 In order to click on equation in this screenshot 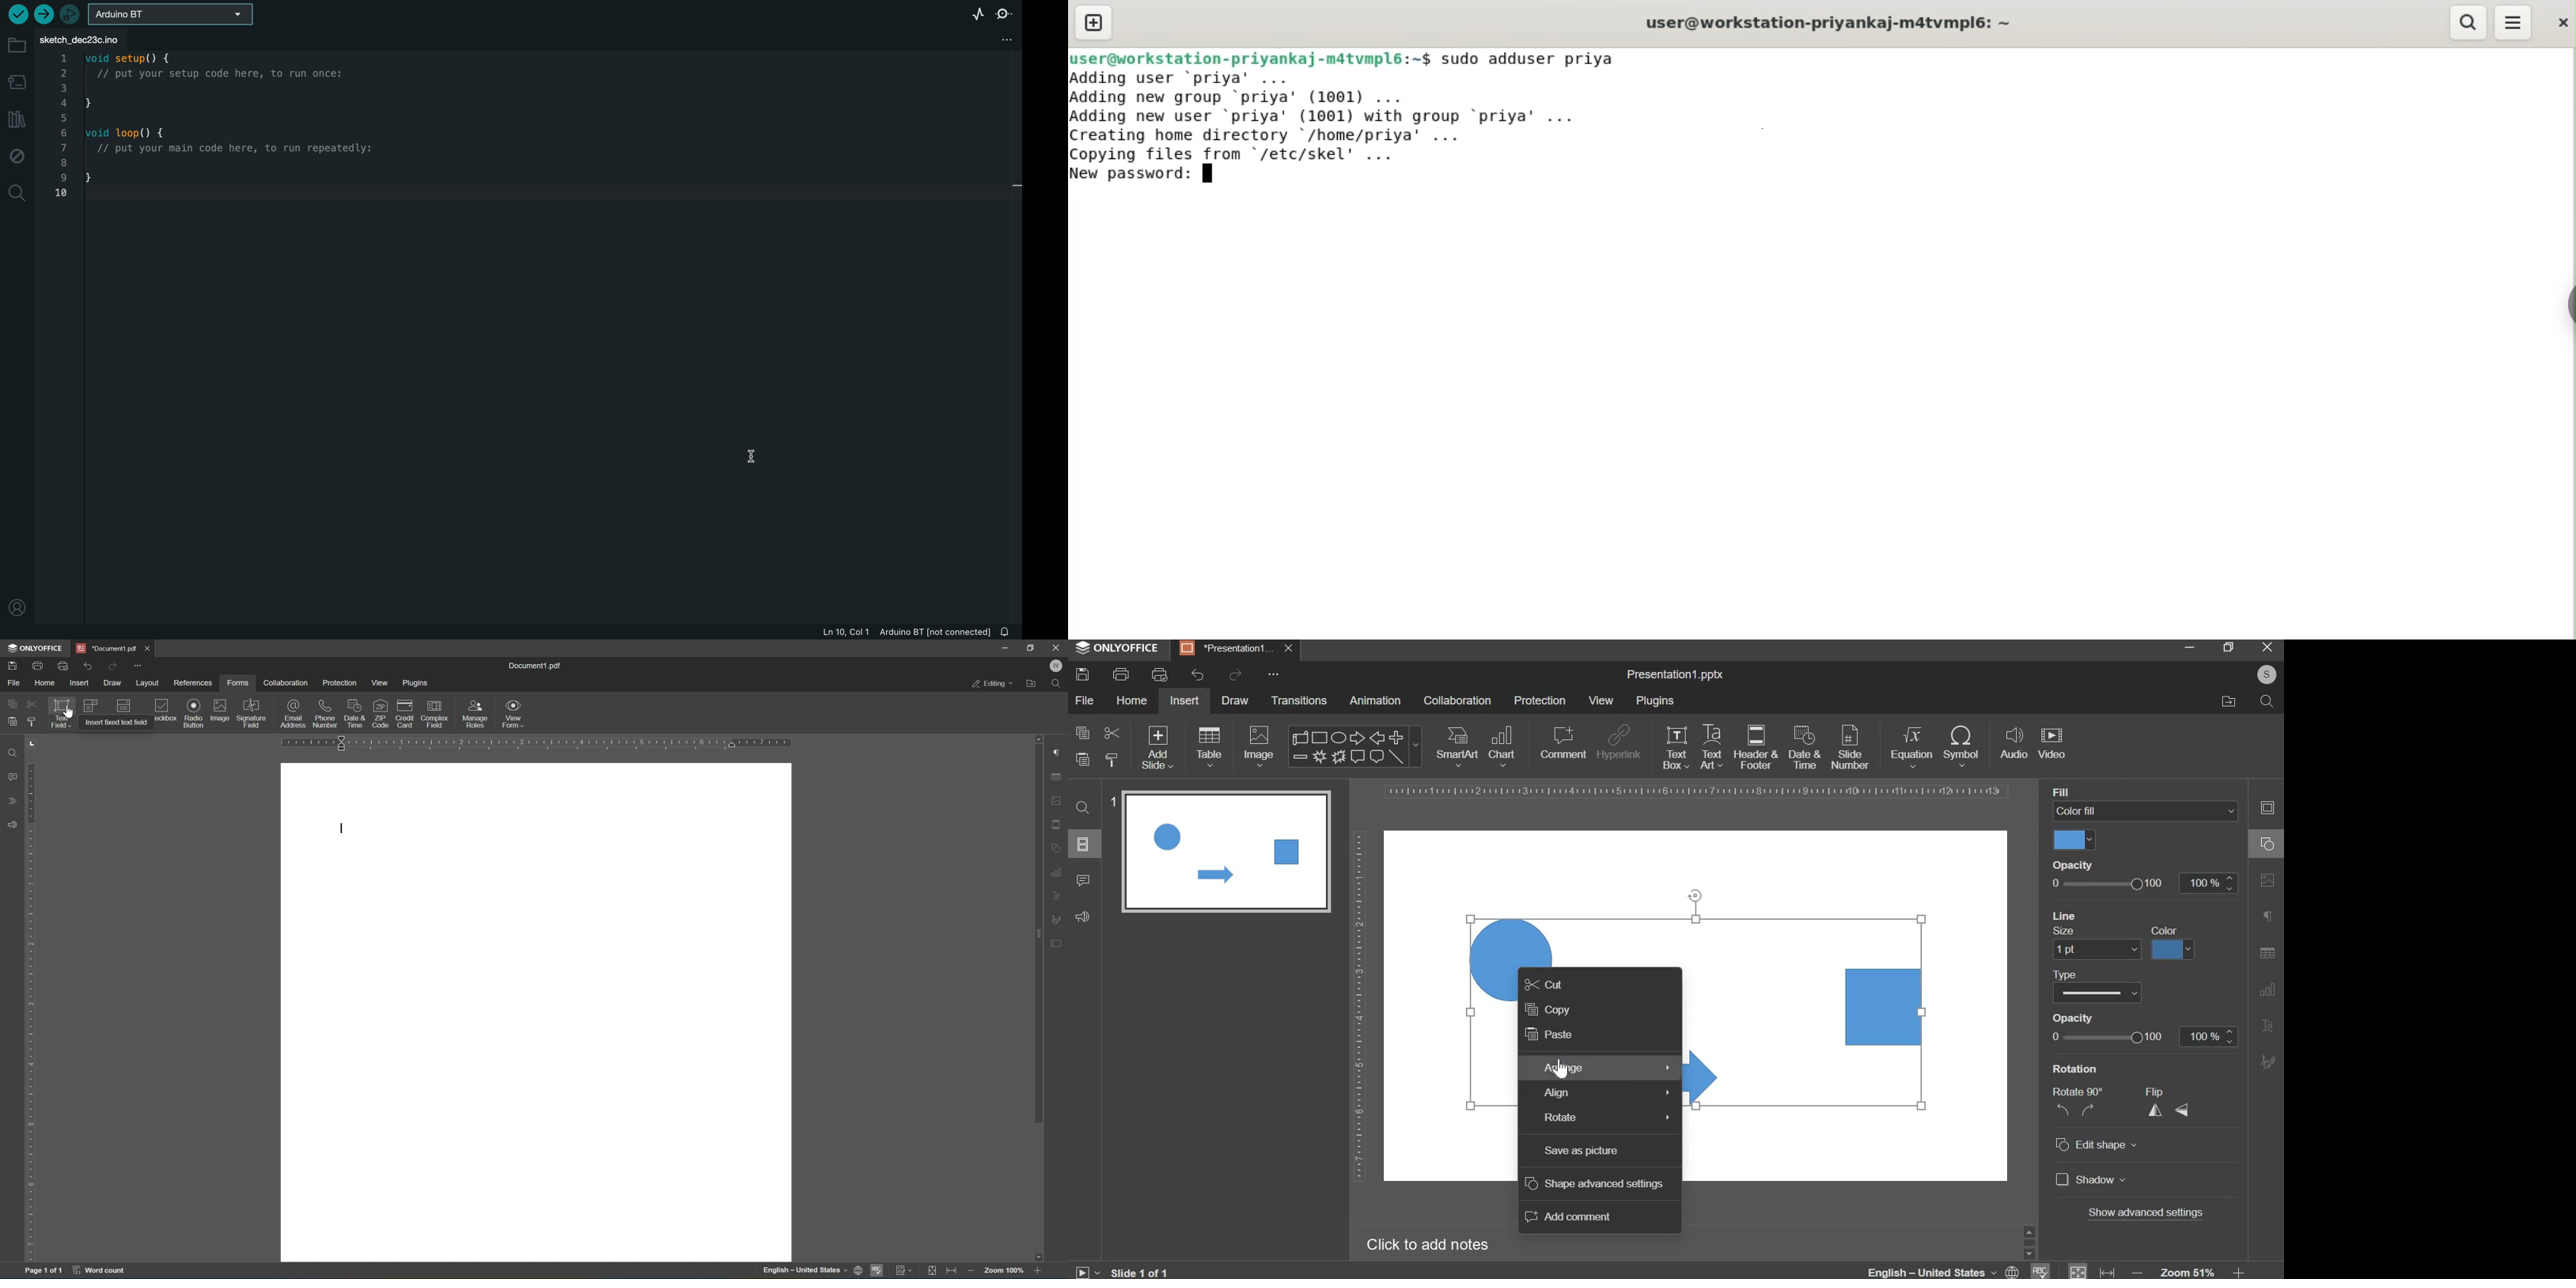, I will do `click(1911, 745)`.